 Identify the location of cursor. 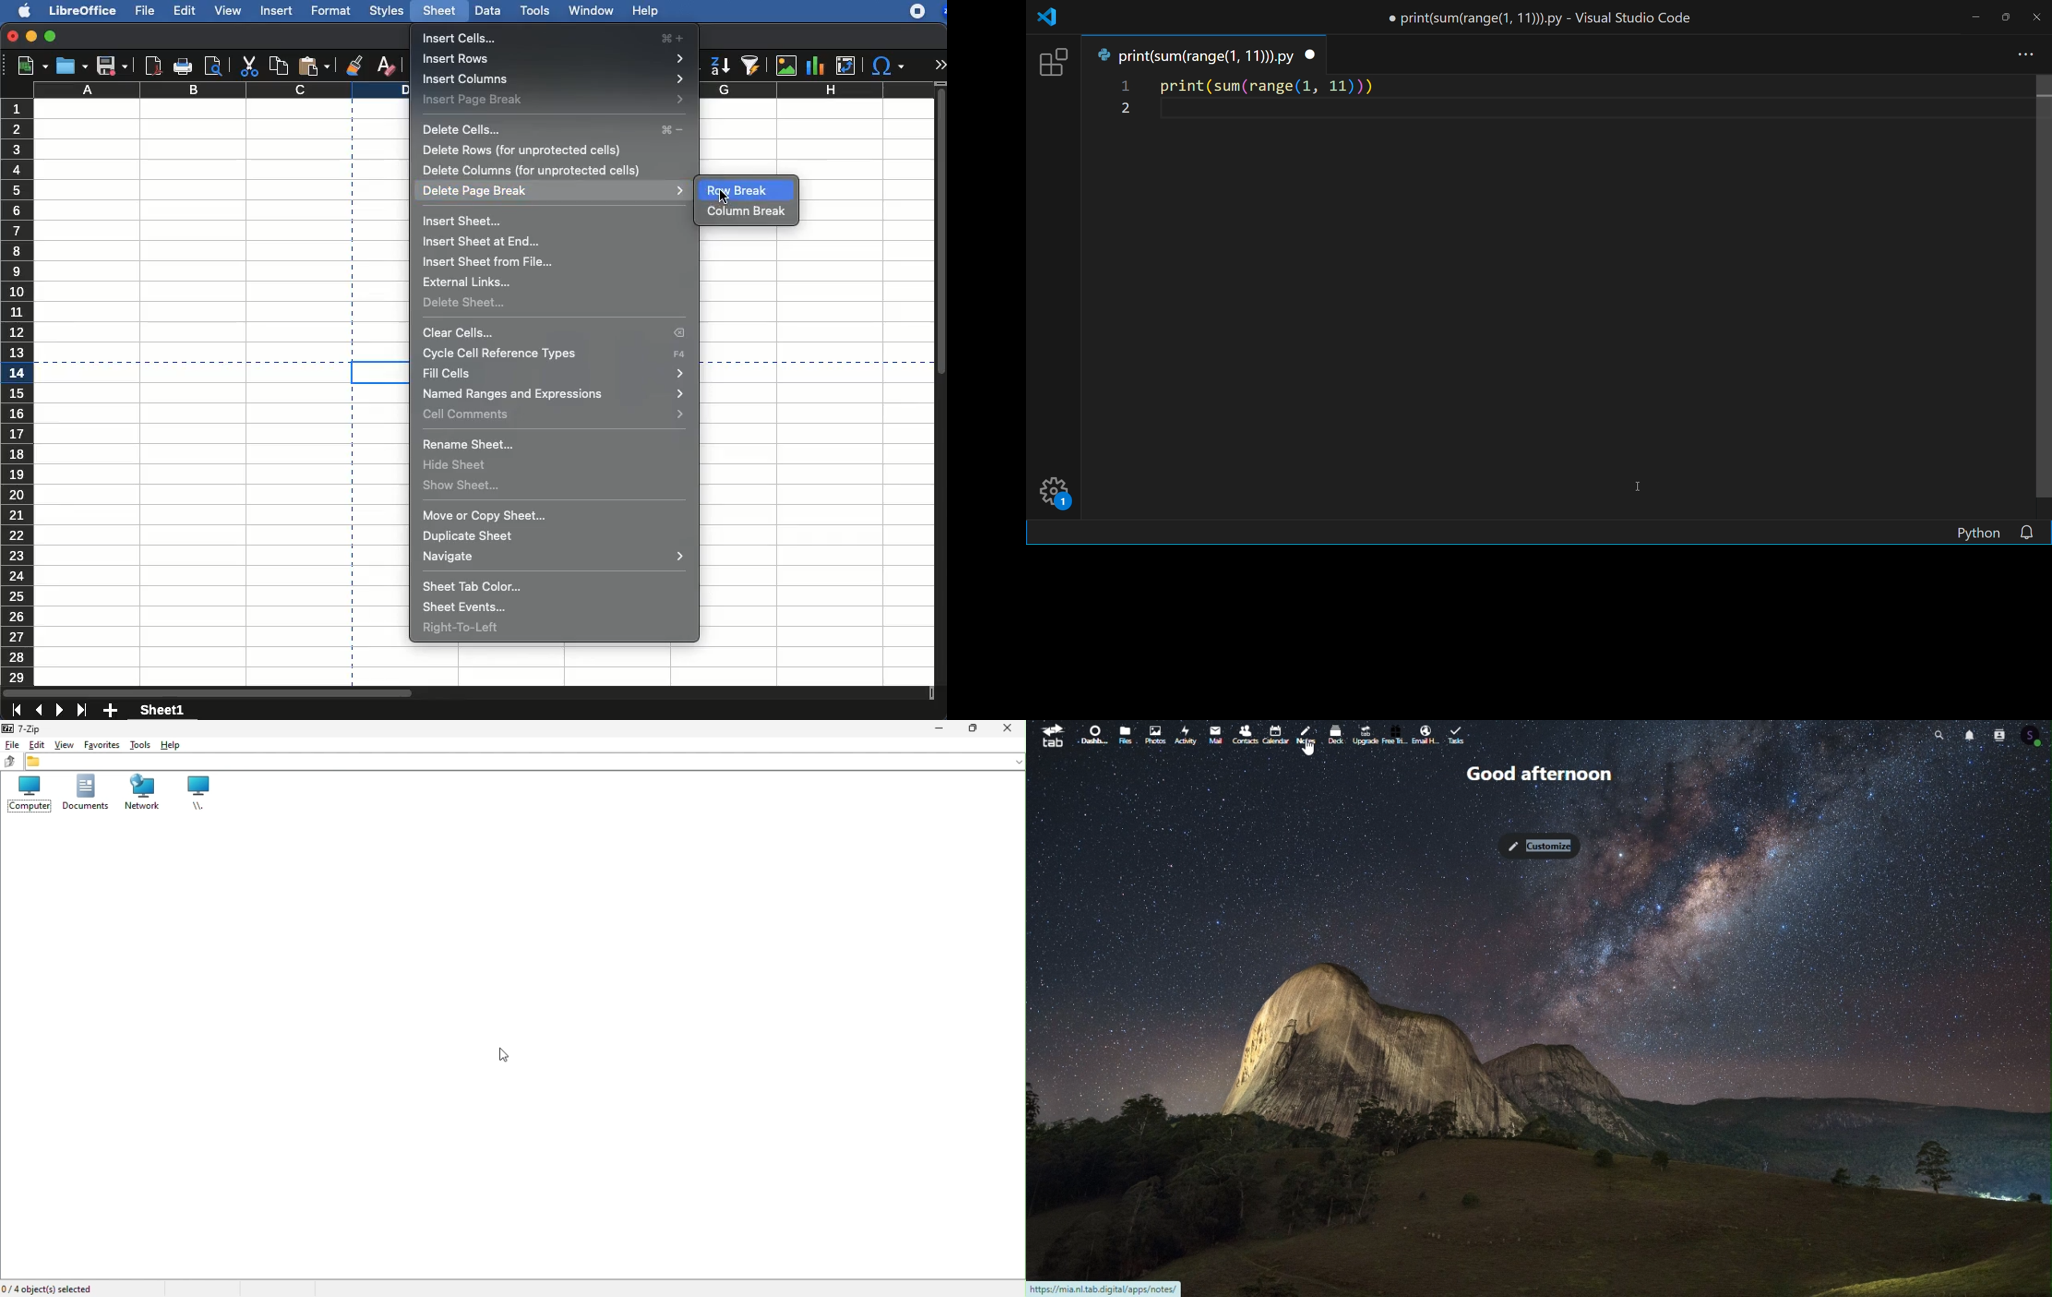
(501, 1053).